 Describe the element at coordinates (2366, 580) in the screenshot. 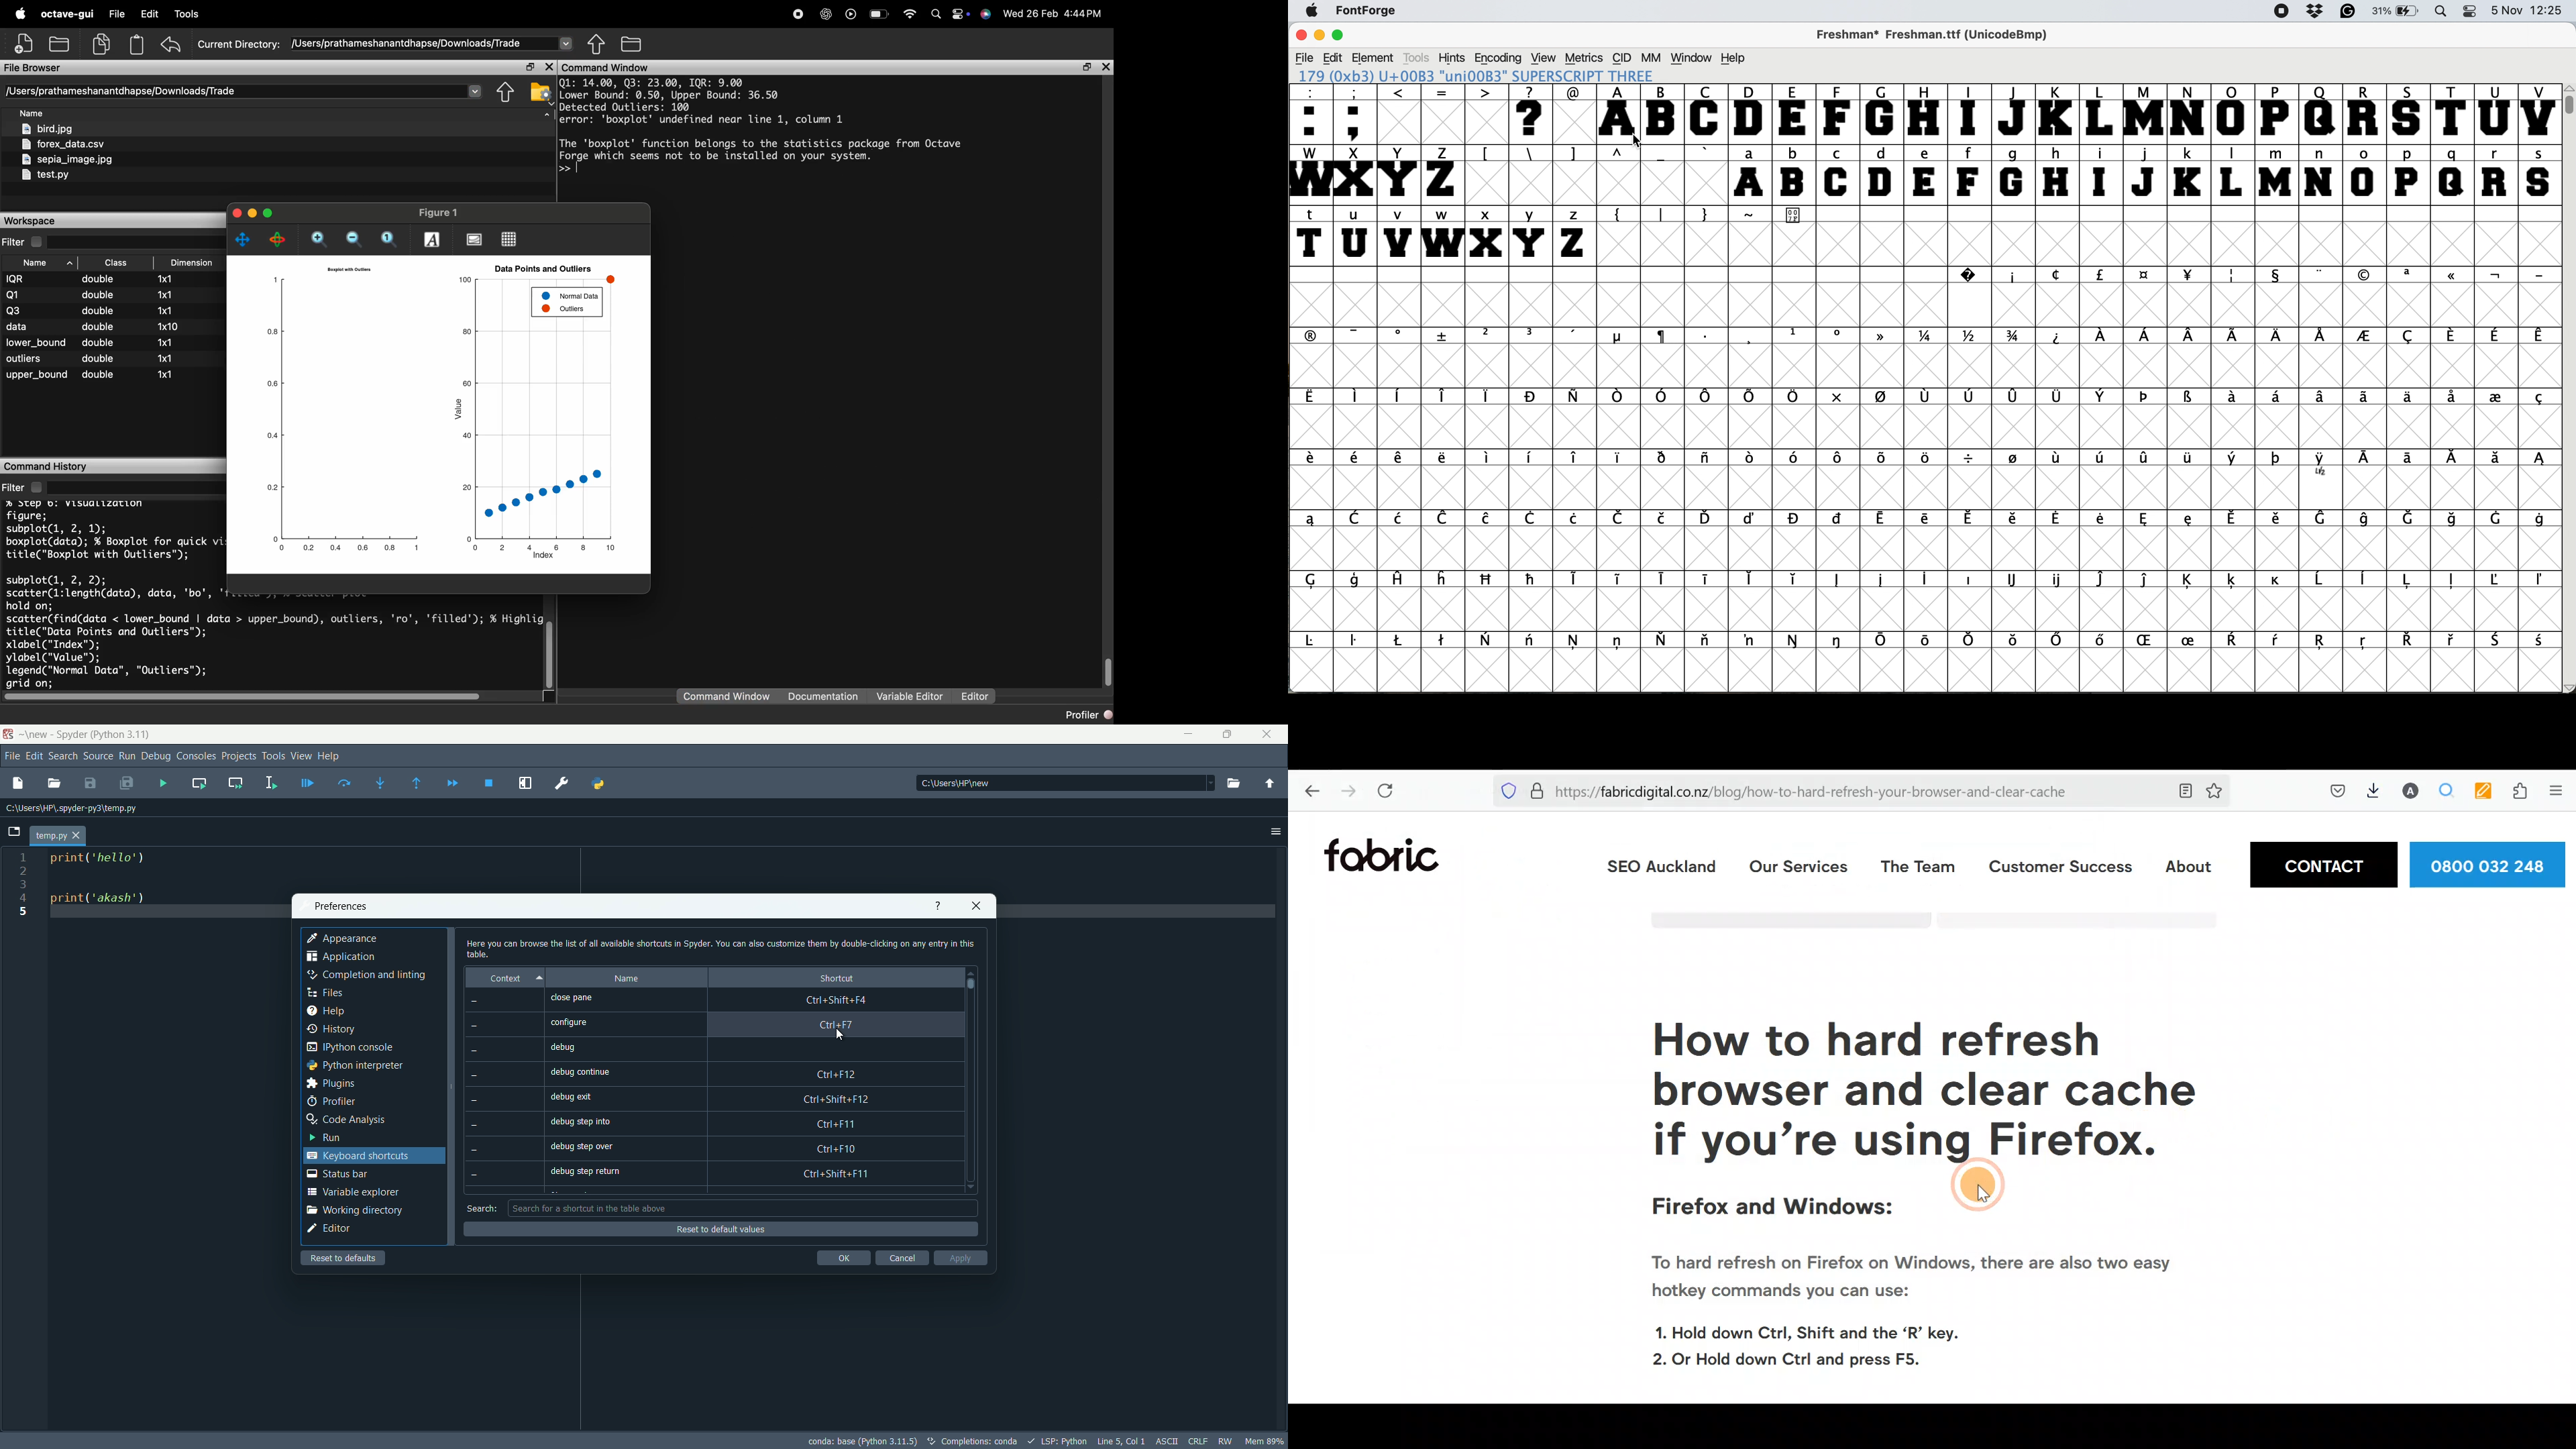

I see `symbol` at that location.